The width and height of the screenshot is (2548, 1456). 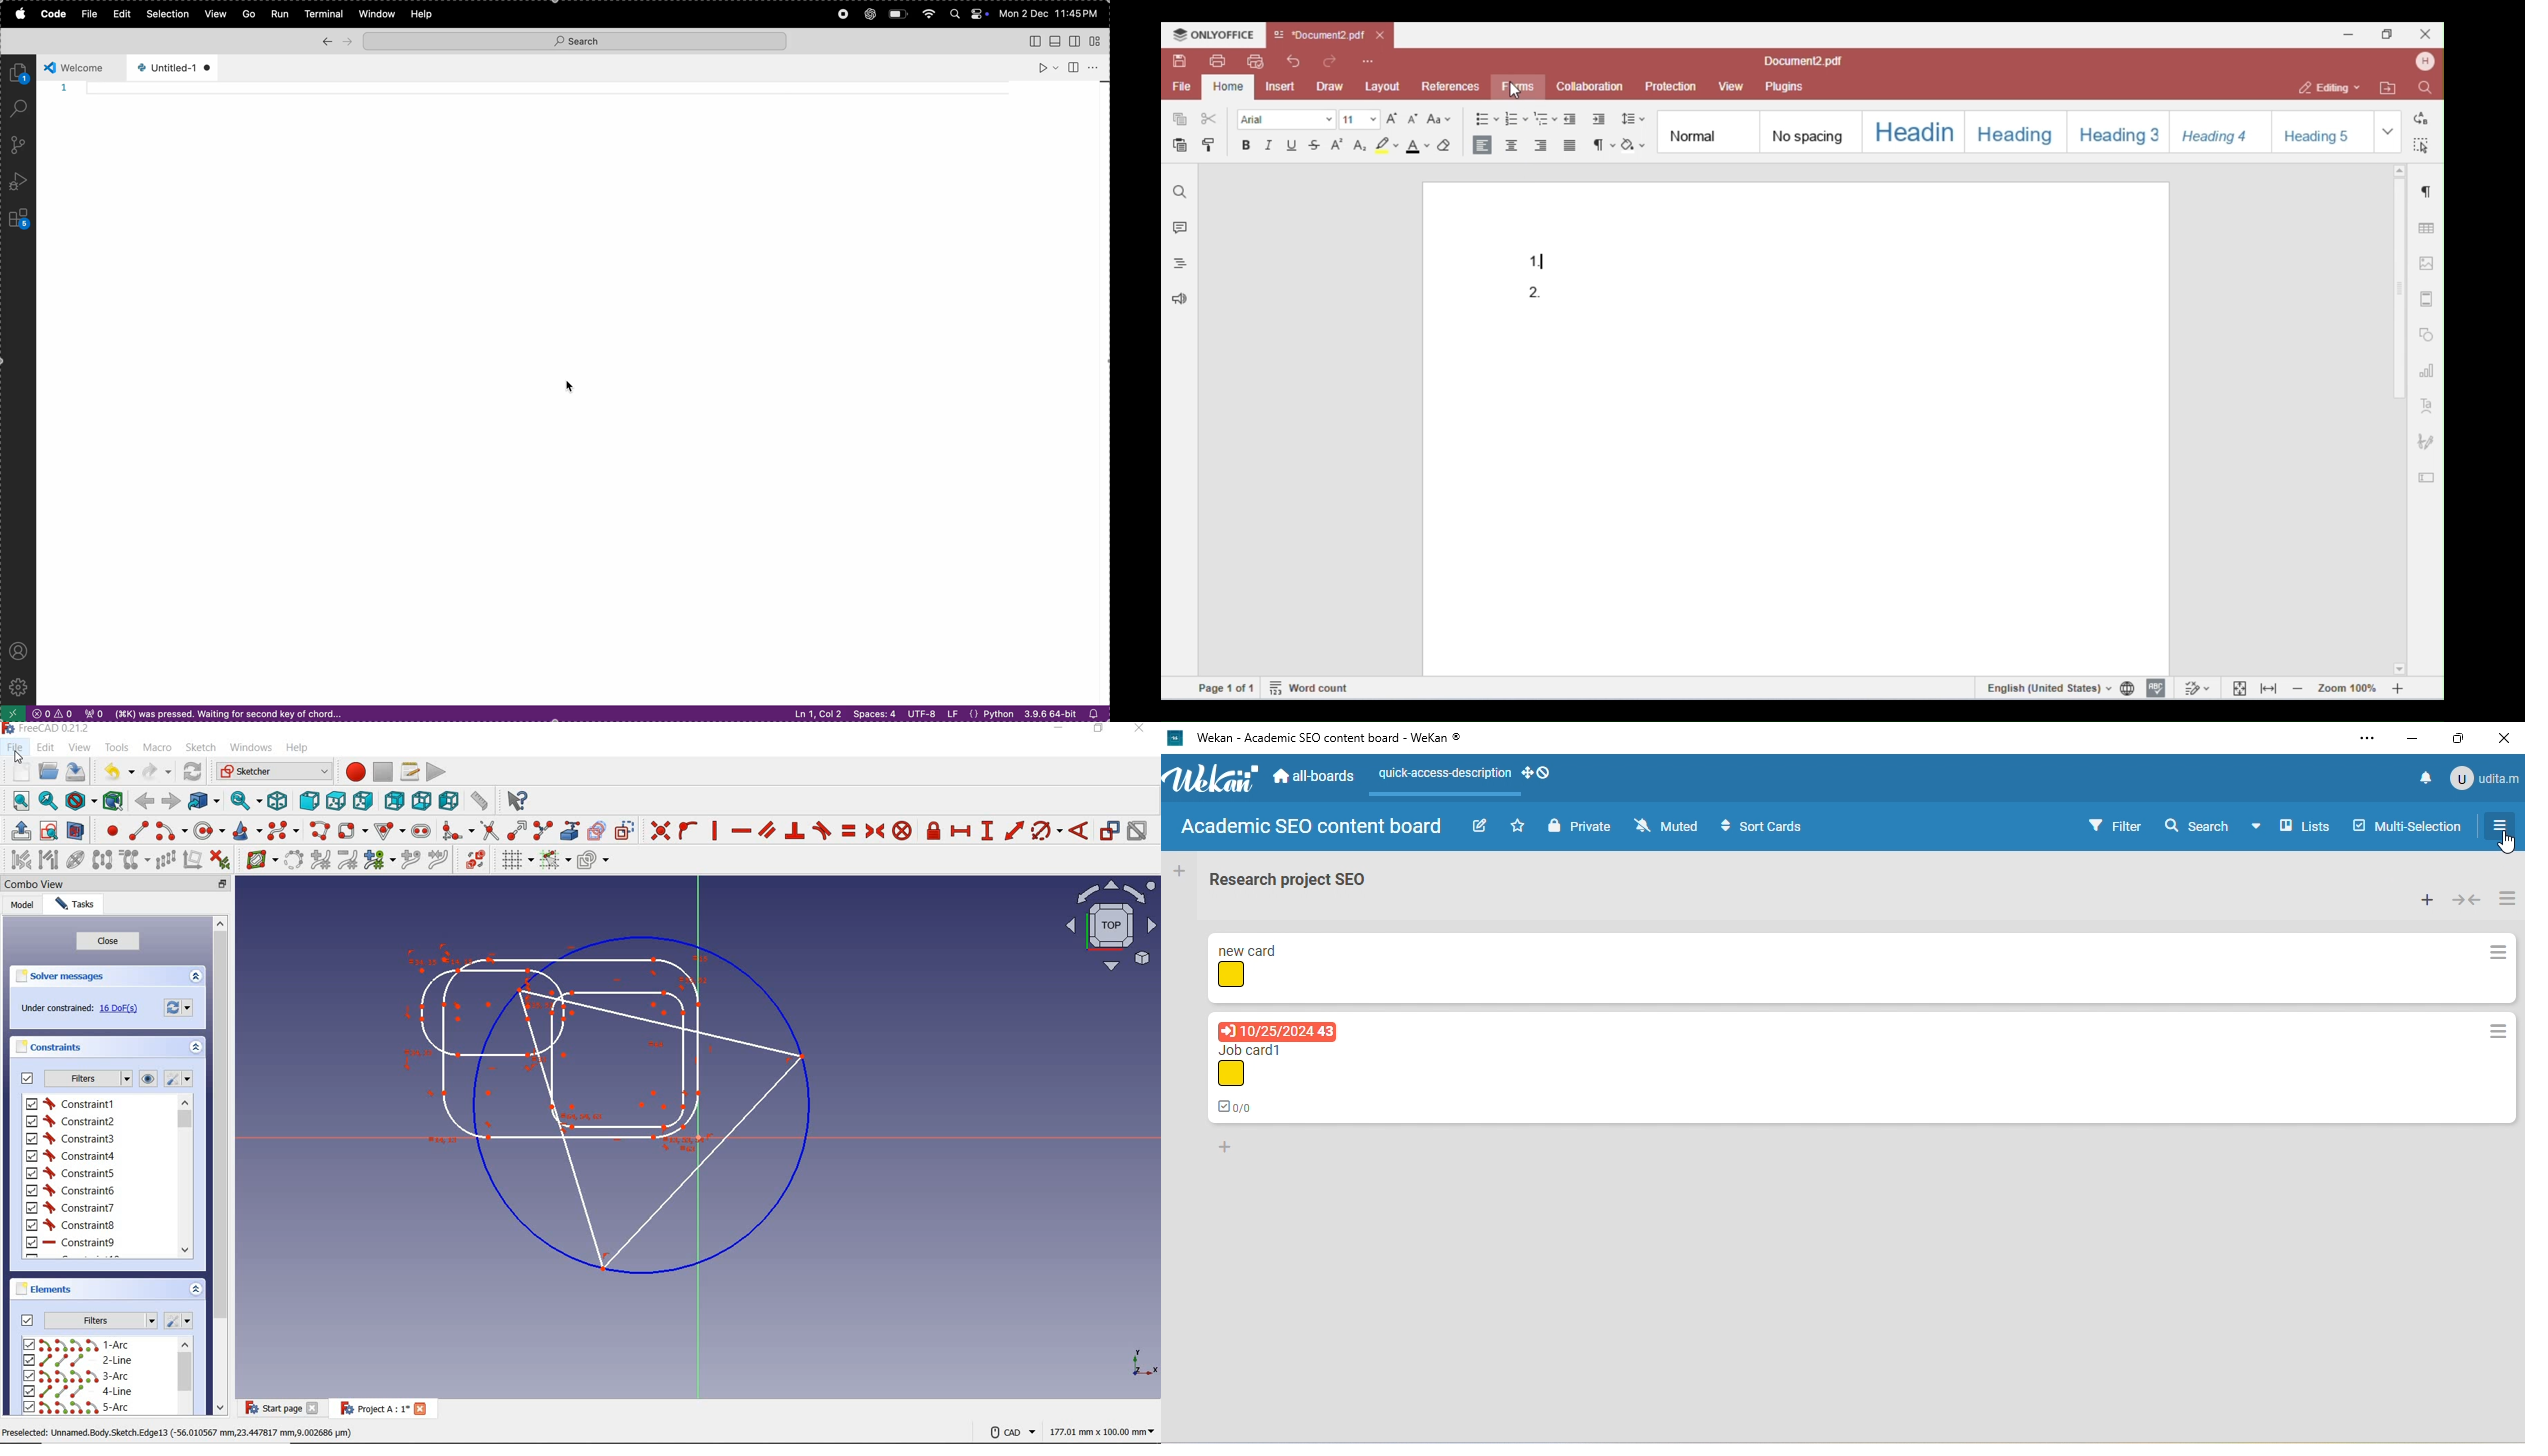 What do you see at coordinates (117, 772) in the screenshot?
I see `undo` at bounding box center [117, 772].